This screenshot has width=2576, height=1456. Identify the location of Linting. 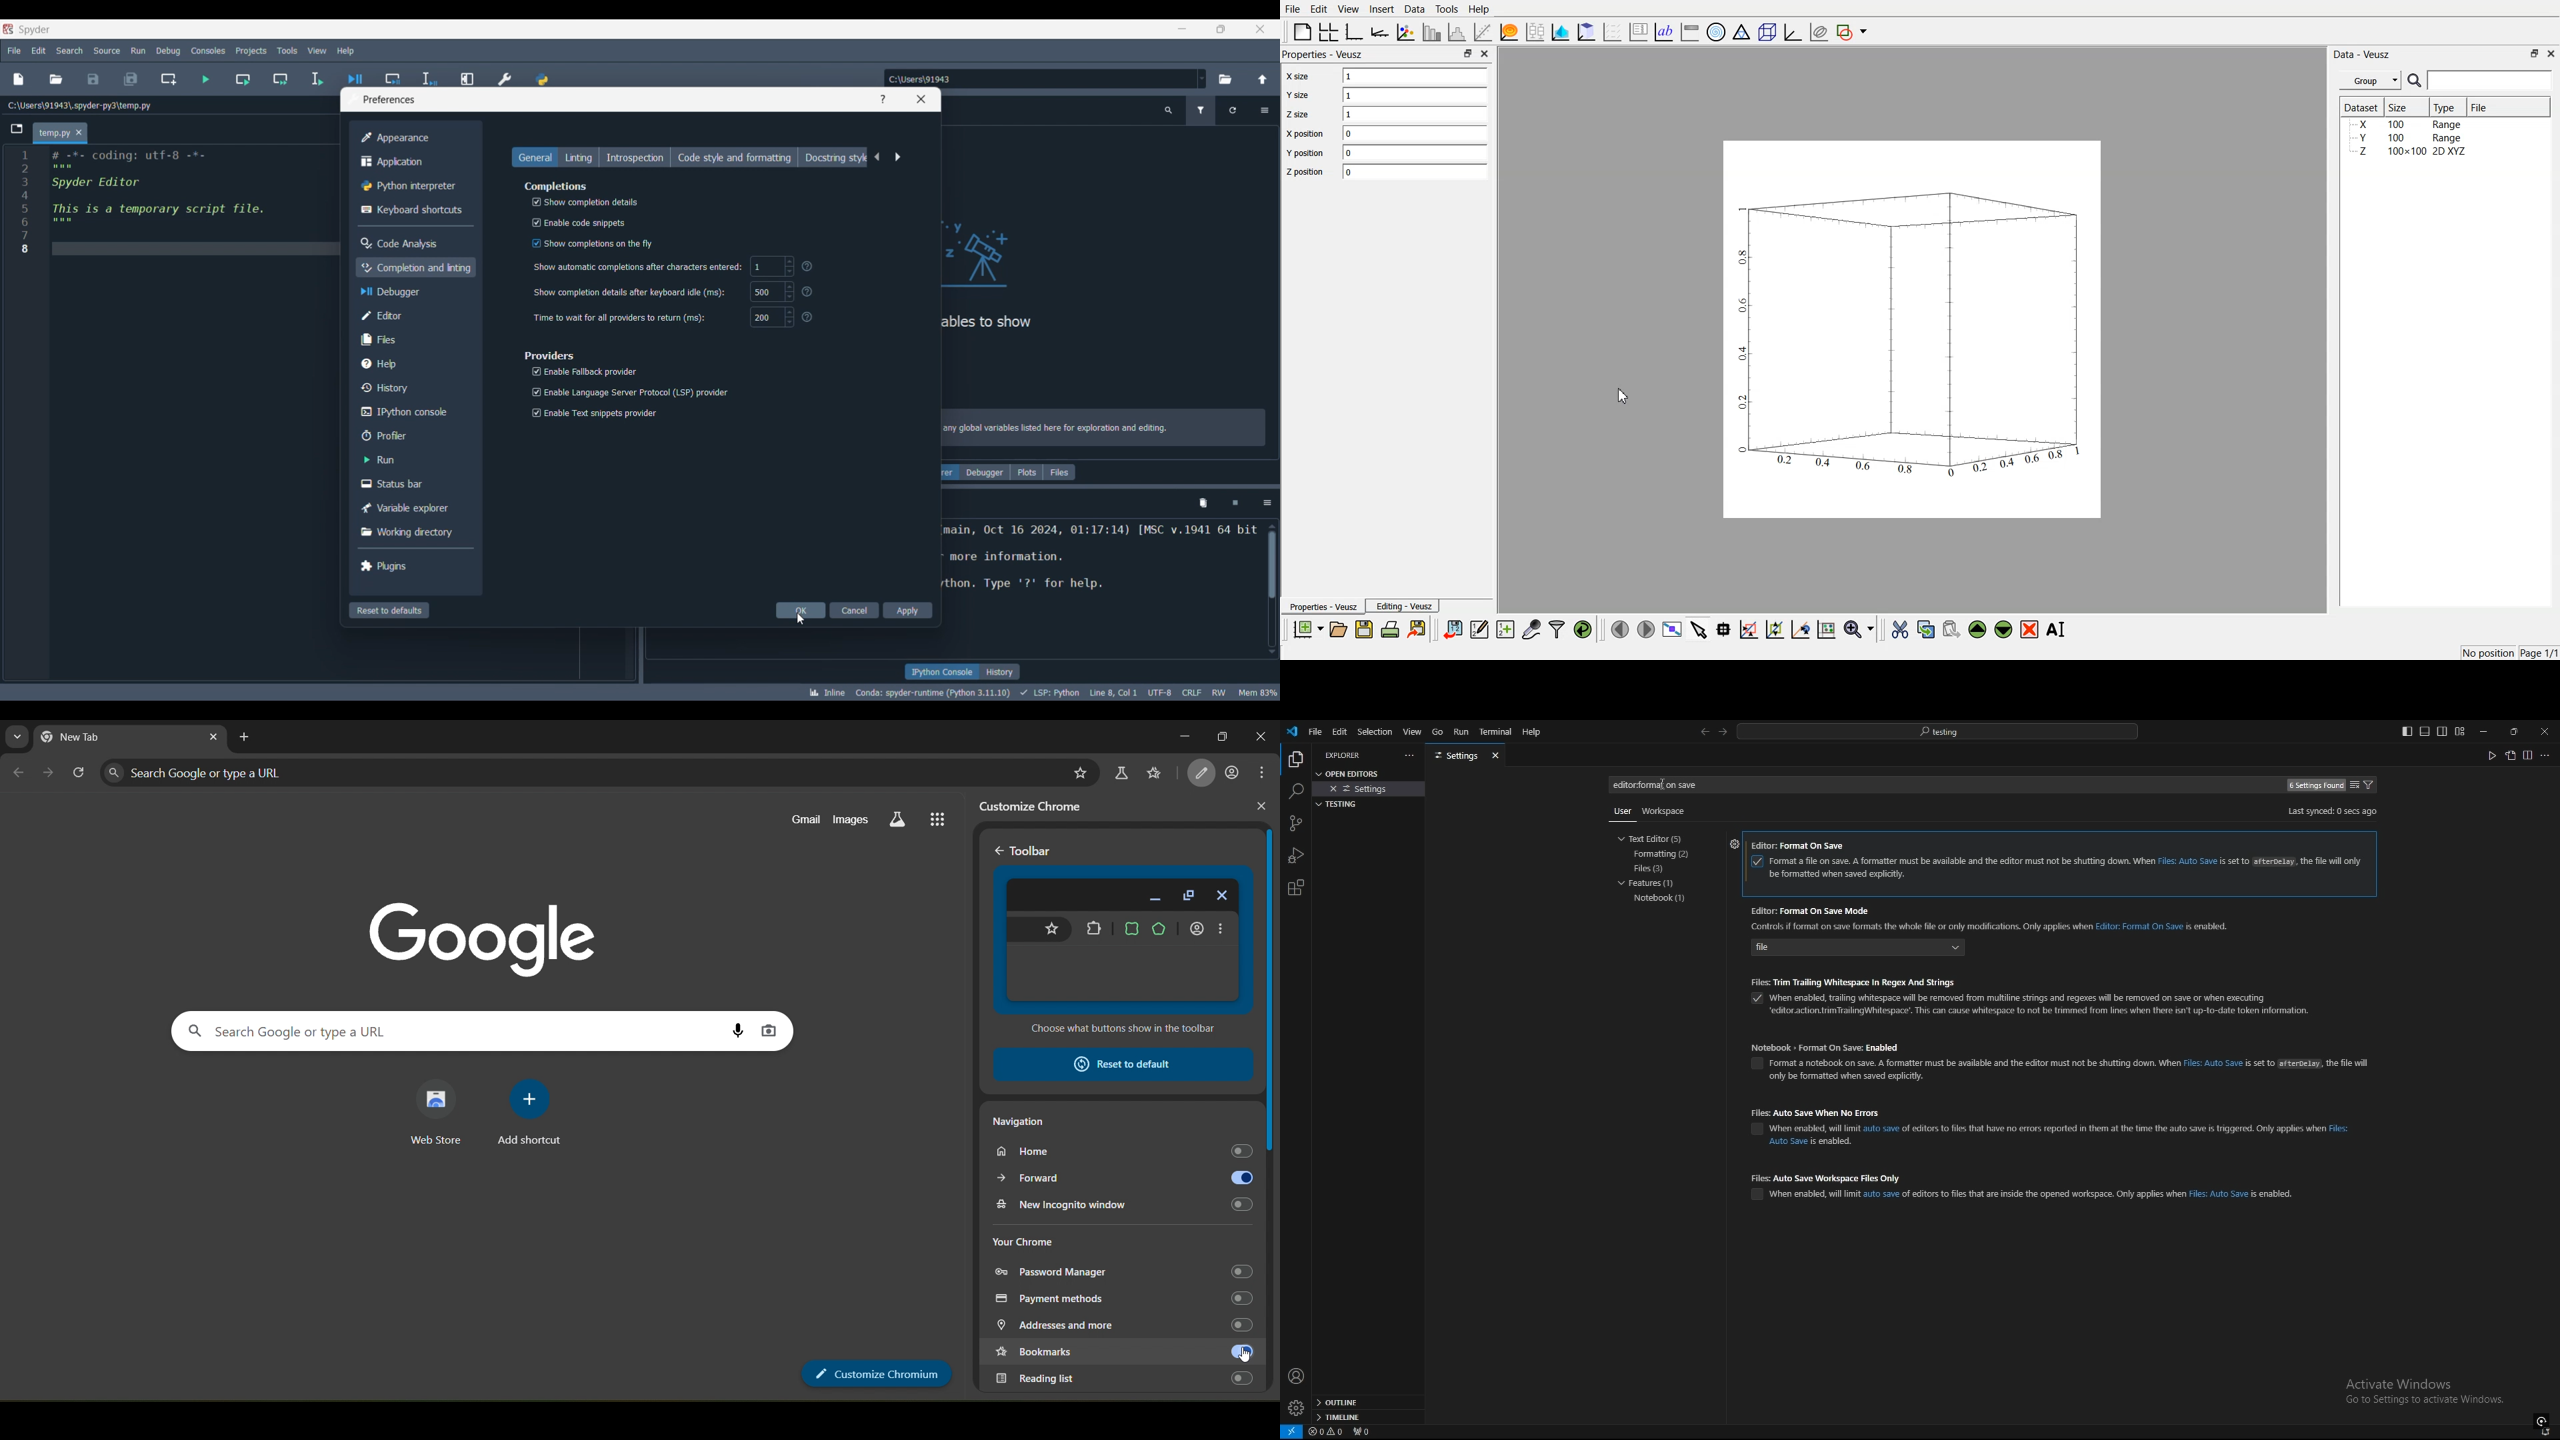
(578, 157).